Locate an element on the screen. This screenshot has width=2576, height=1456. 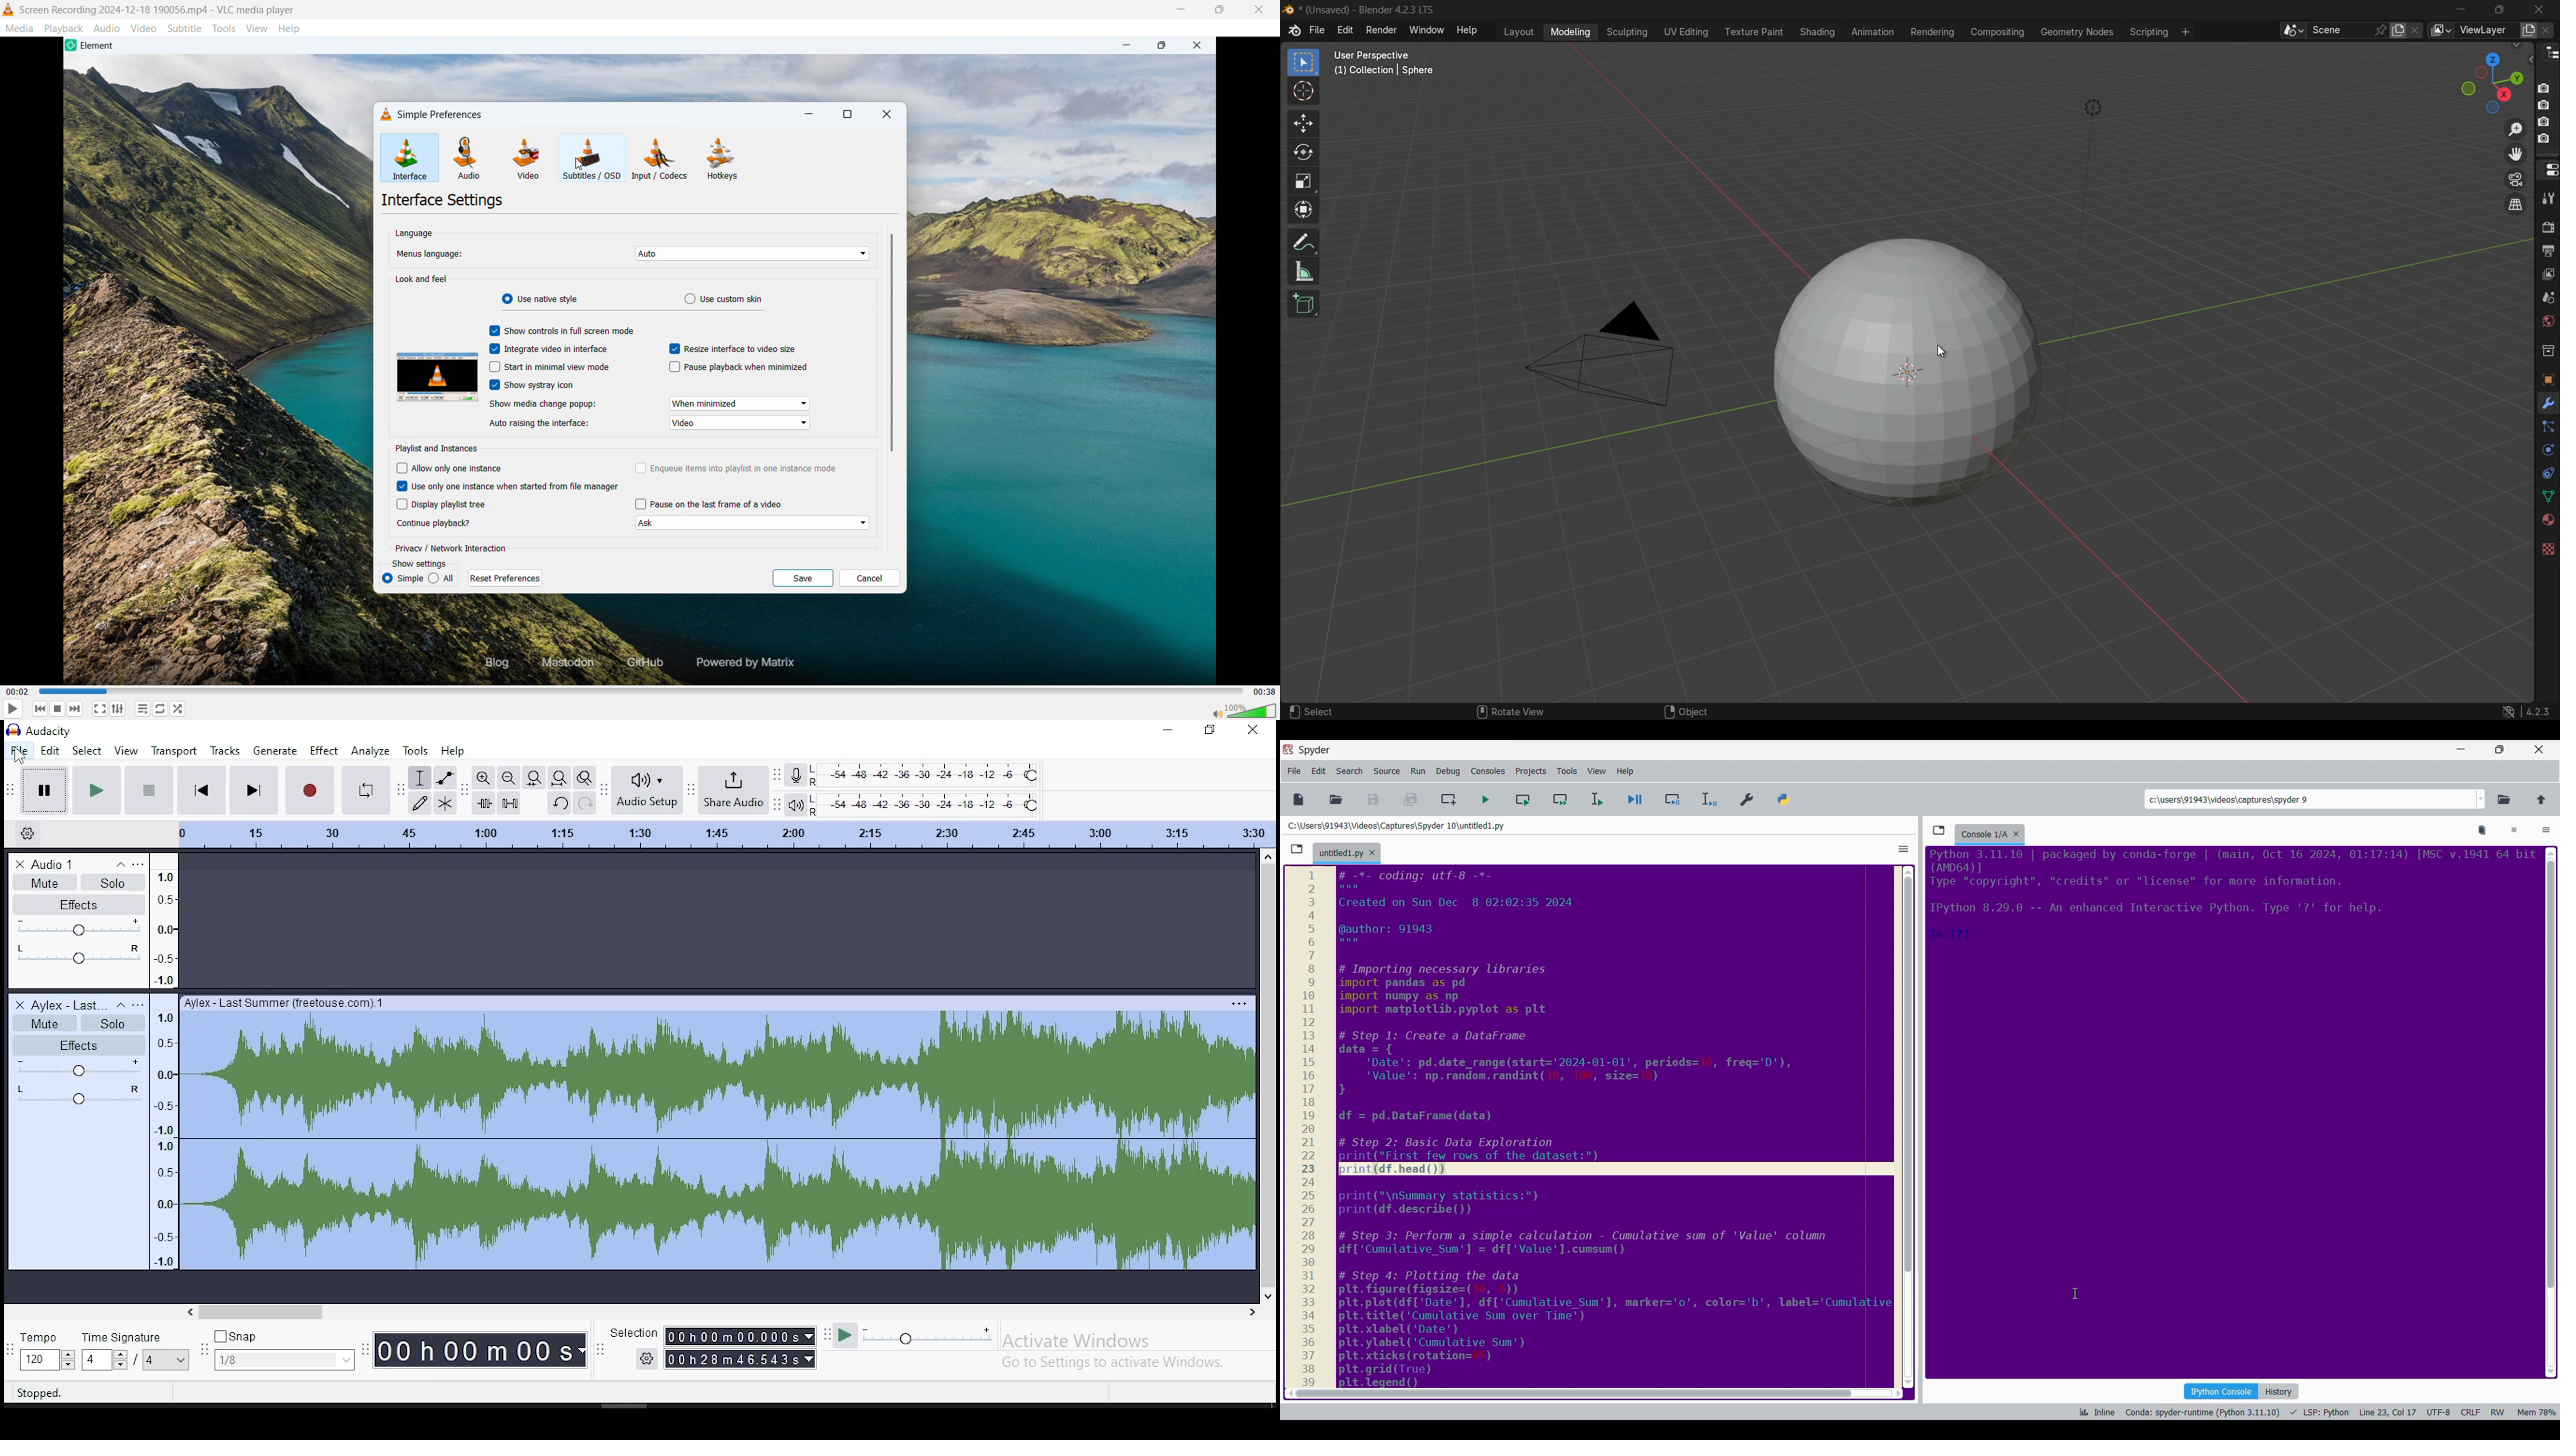
Help menu is located at coordinates (1625, 771).